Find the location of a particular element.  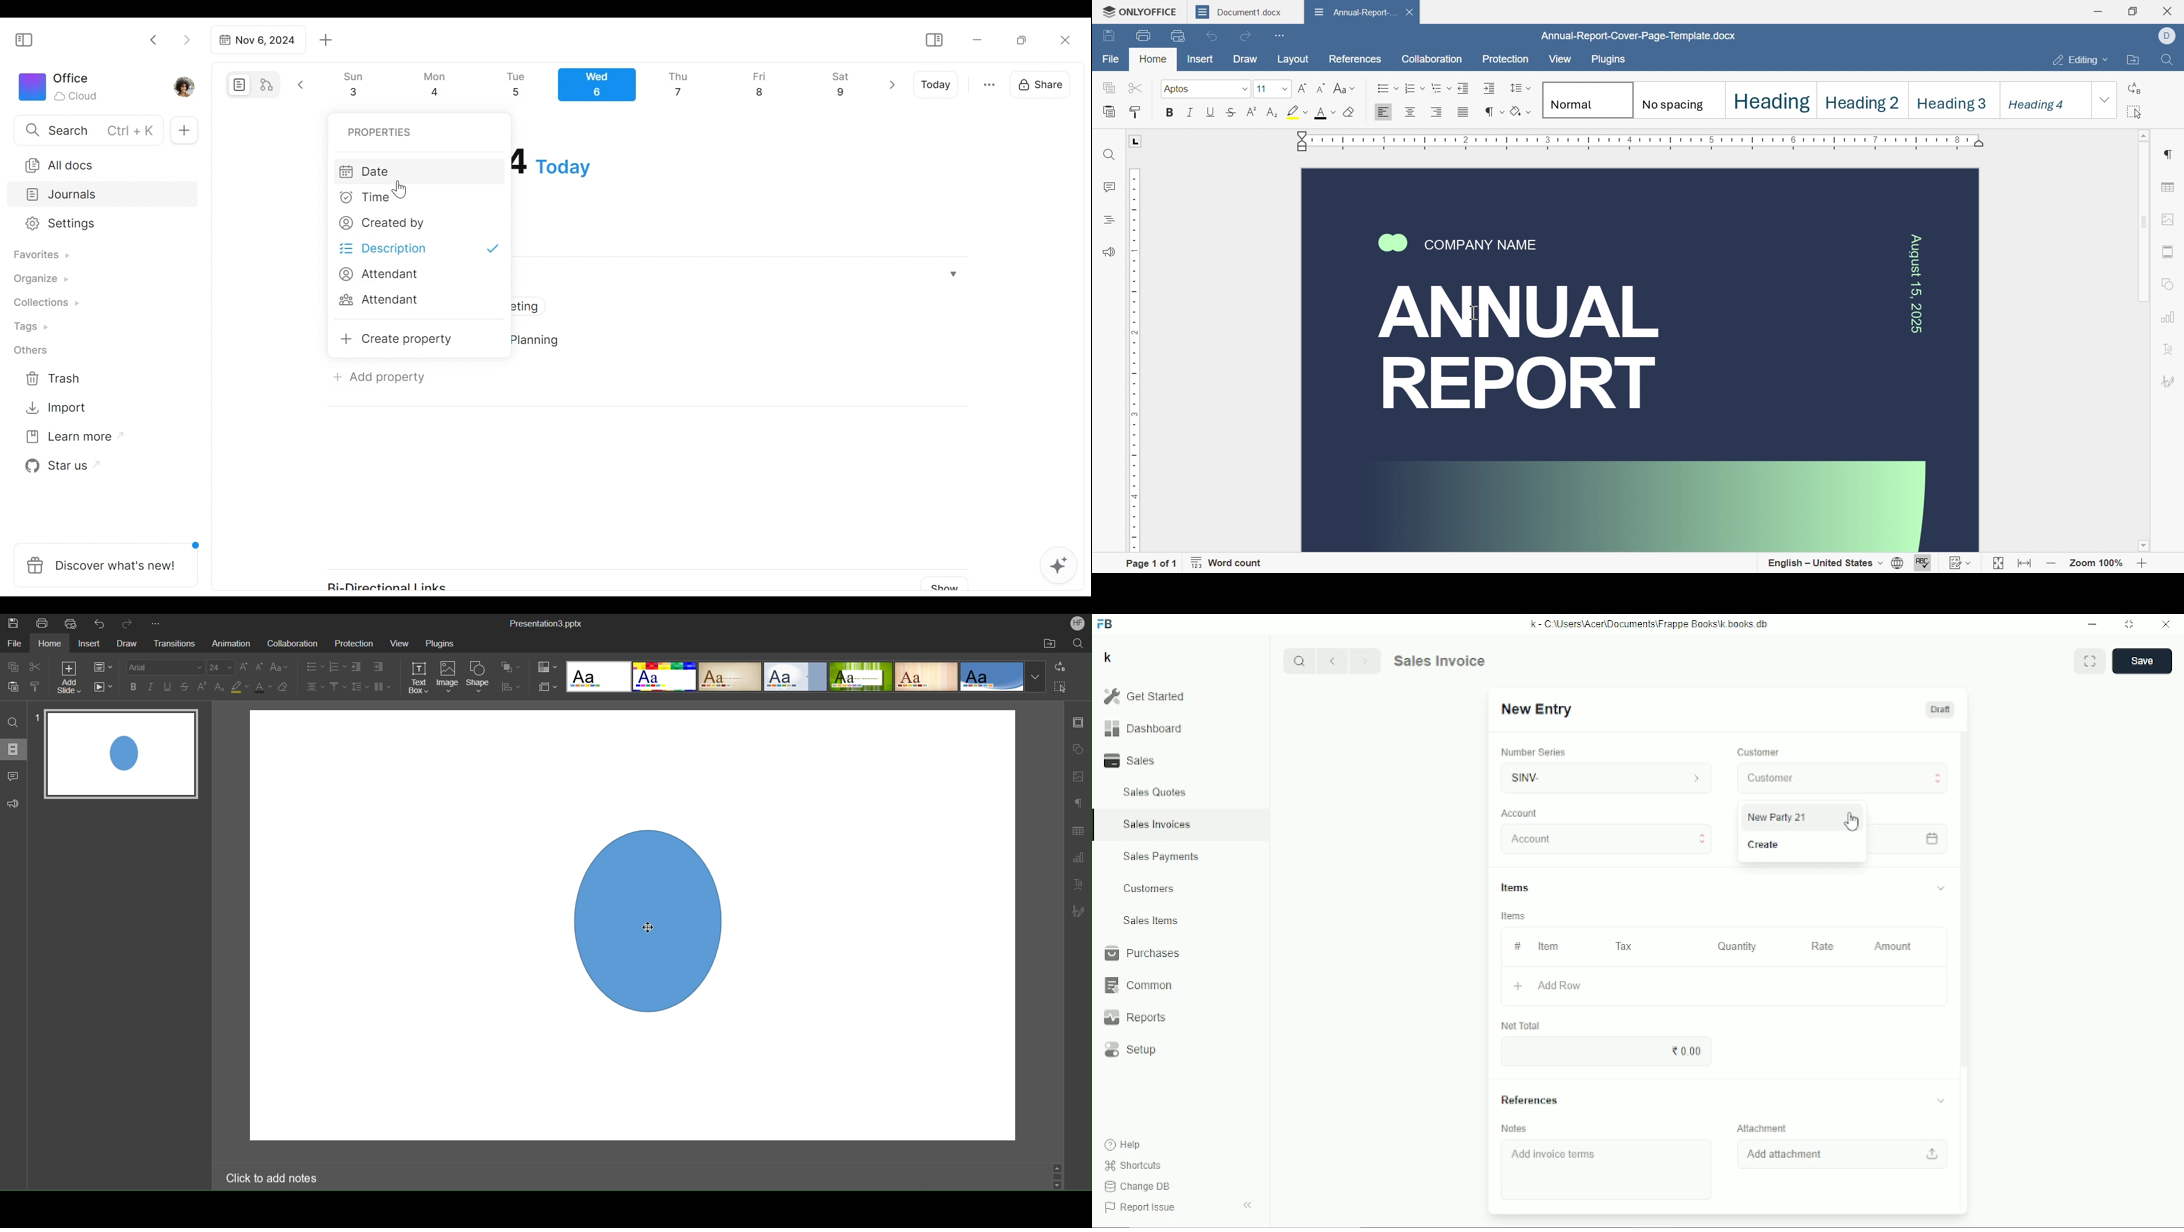

Document name is located at coordinates (1354, 11).